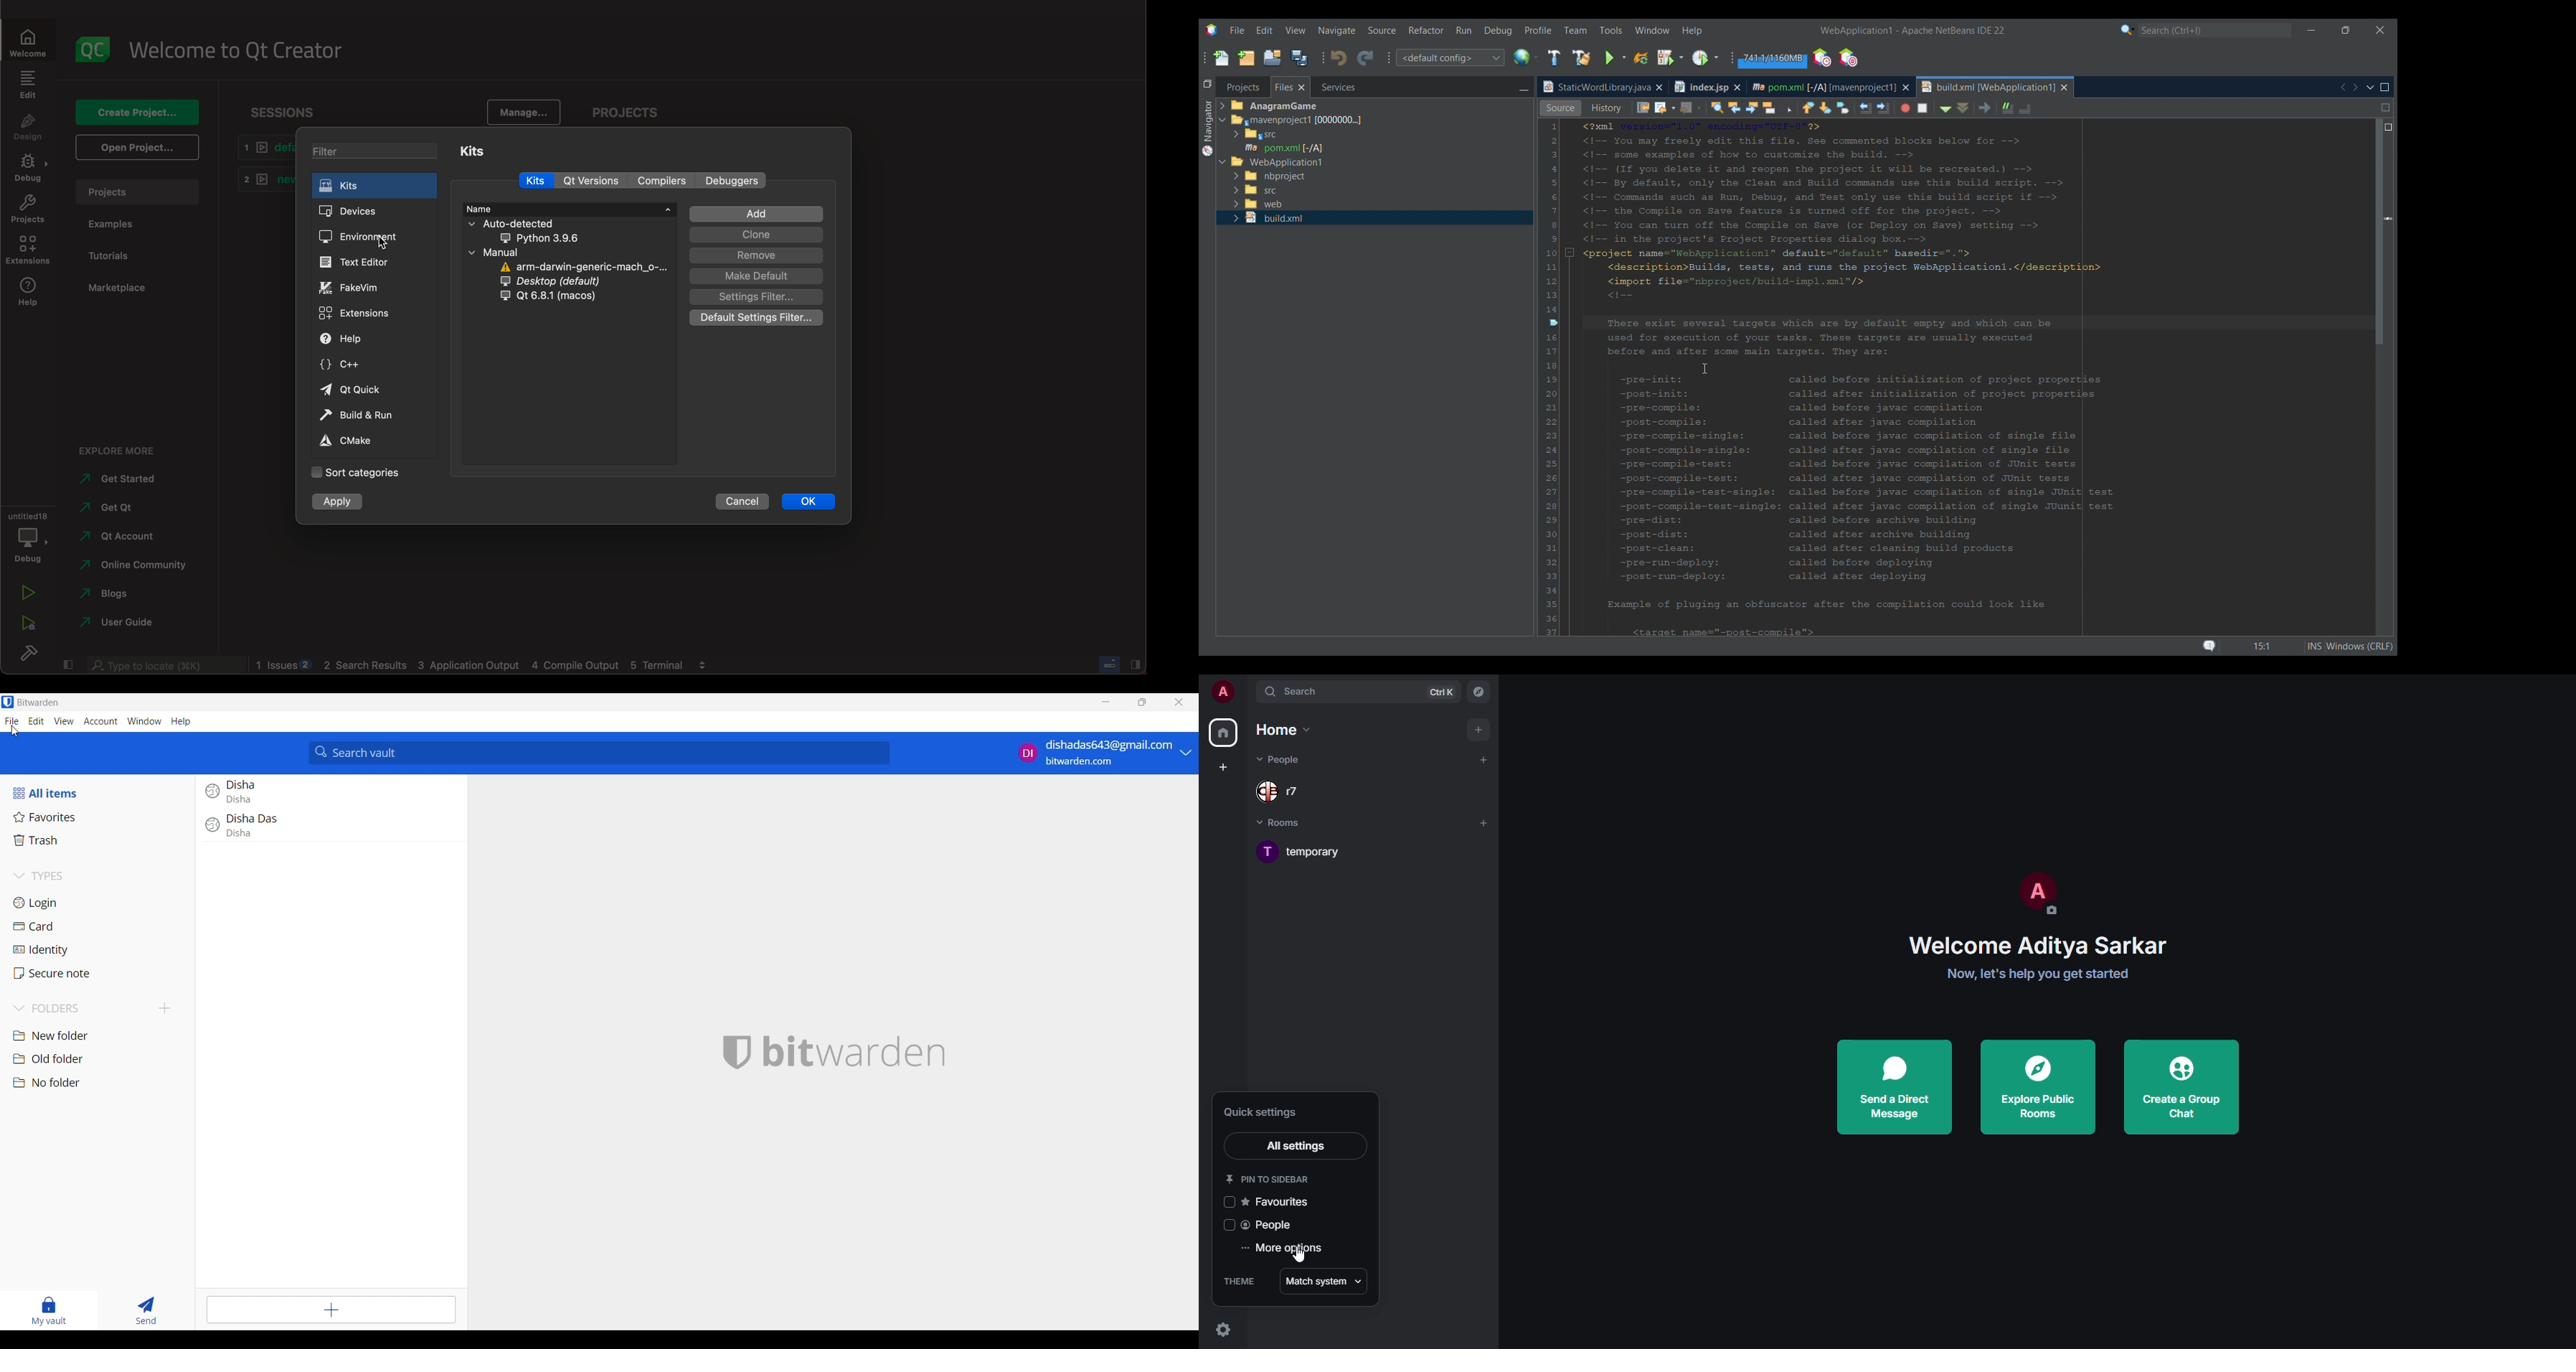 Image resolution: width=2576 pixels, height=1372 pixels. I want to click on Edit menu, so click(1264, 30).